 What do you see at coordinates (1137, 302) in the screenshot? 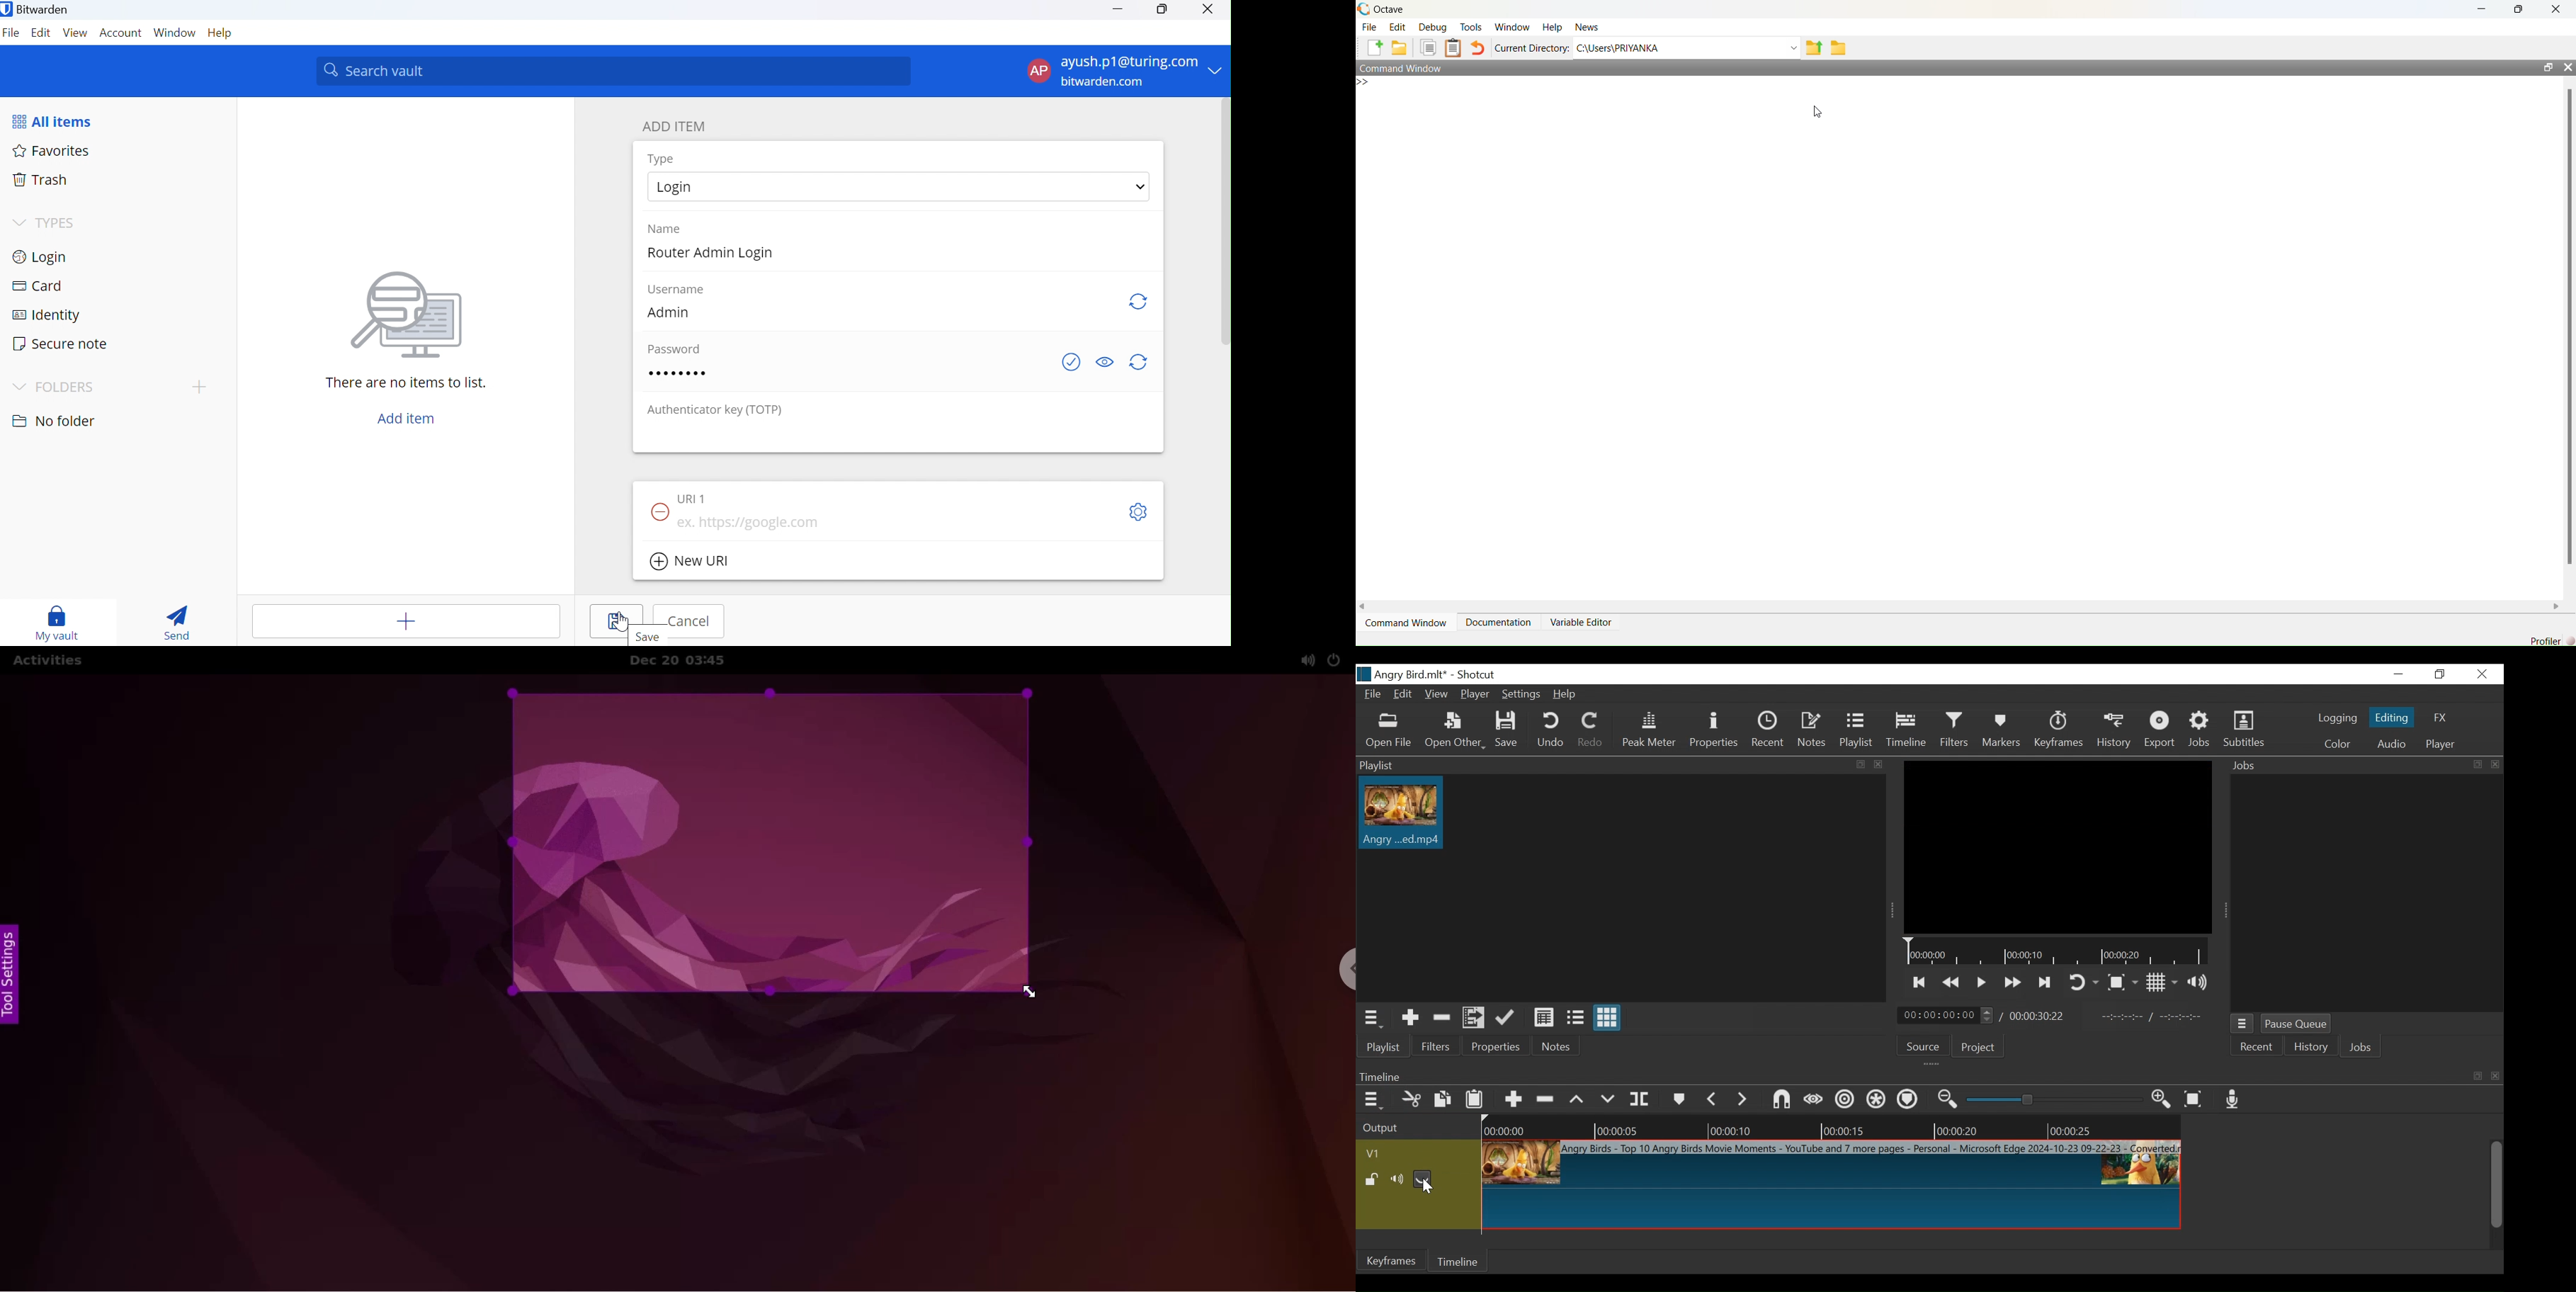
I see `Regenerate username` at bounding box center [1137, 302].